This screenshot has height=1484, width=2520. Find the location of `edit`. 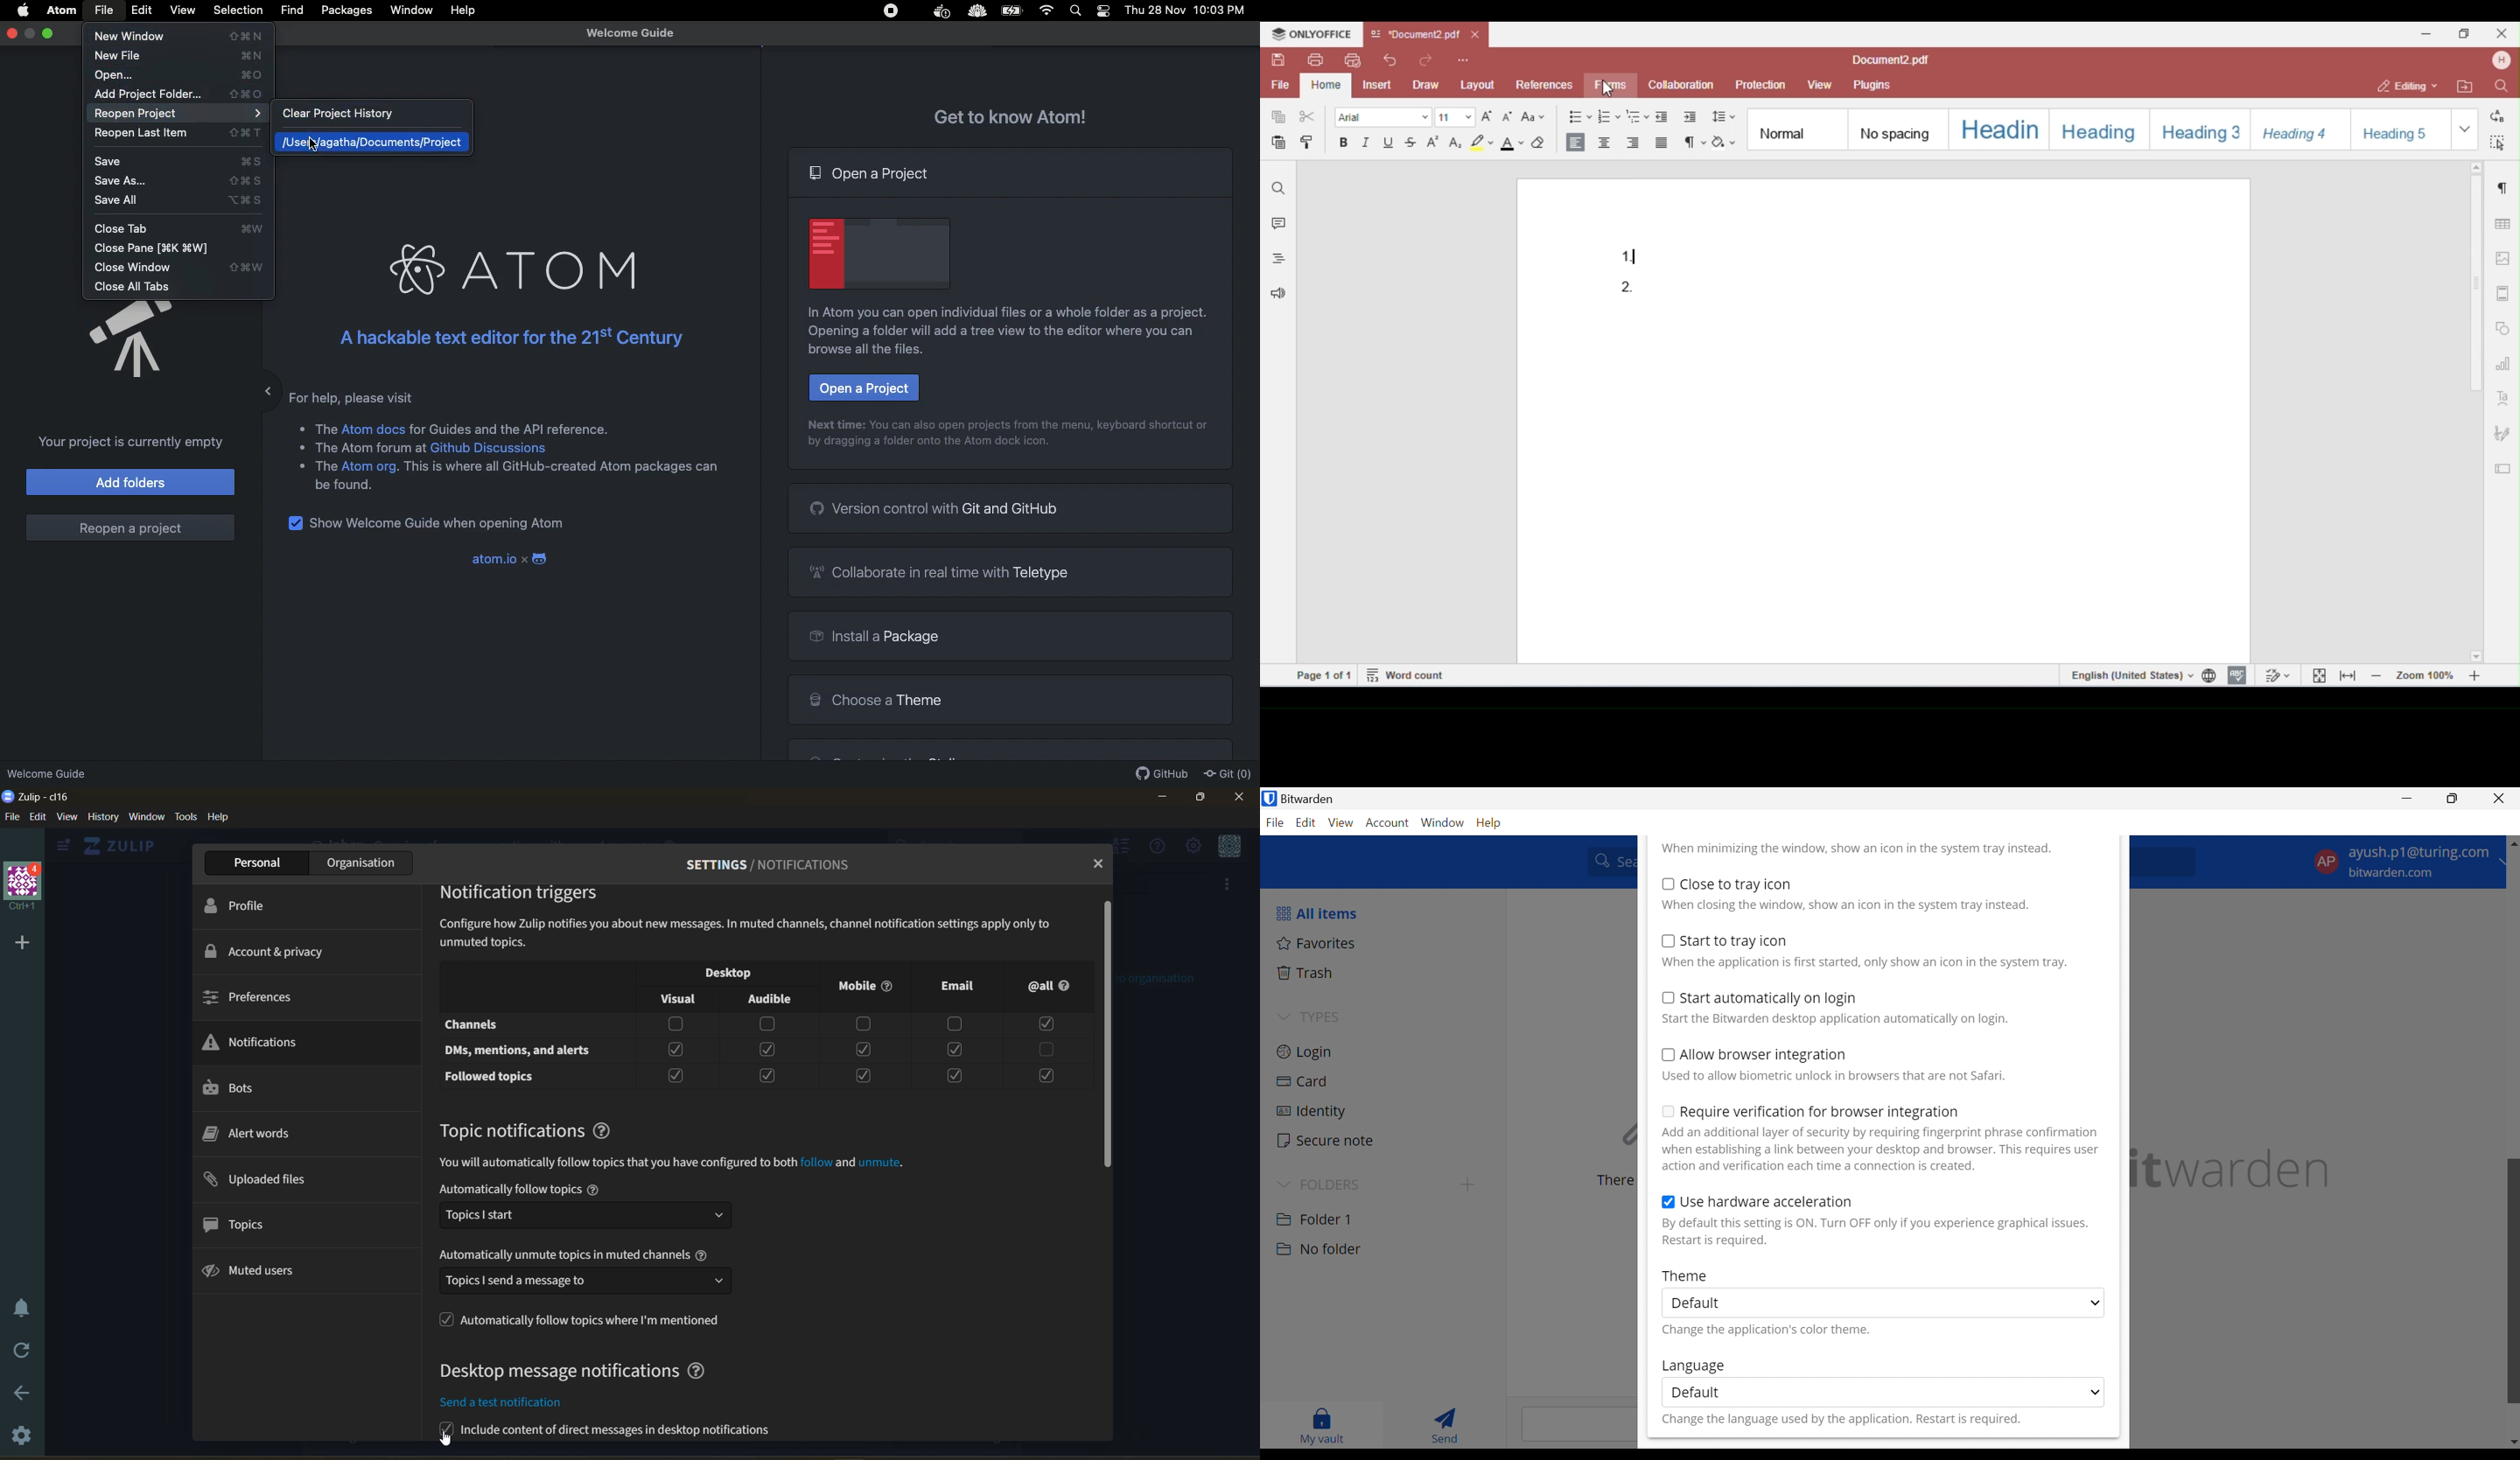

edit is located at coordinates (37, 817).